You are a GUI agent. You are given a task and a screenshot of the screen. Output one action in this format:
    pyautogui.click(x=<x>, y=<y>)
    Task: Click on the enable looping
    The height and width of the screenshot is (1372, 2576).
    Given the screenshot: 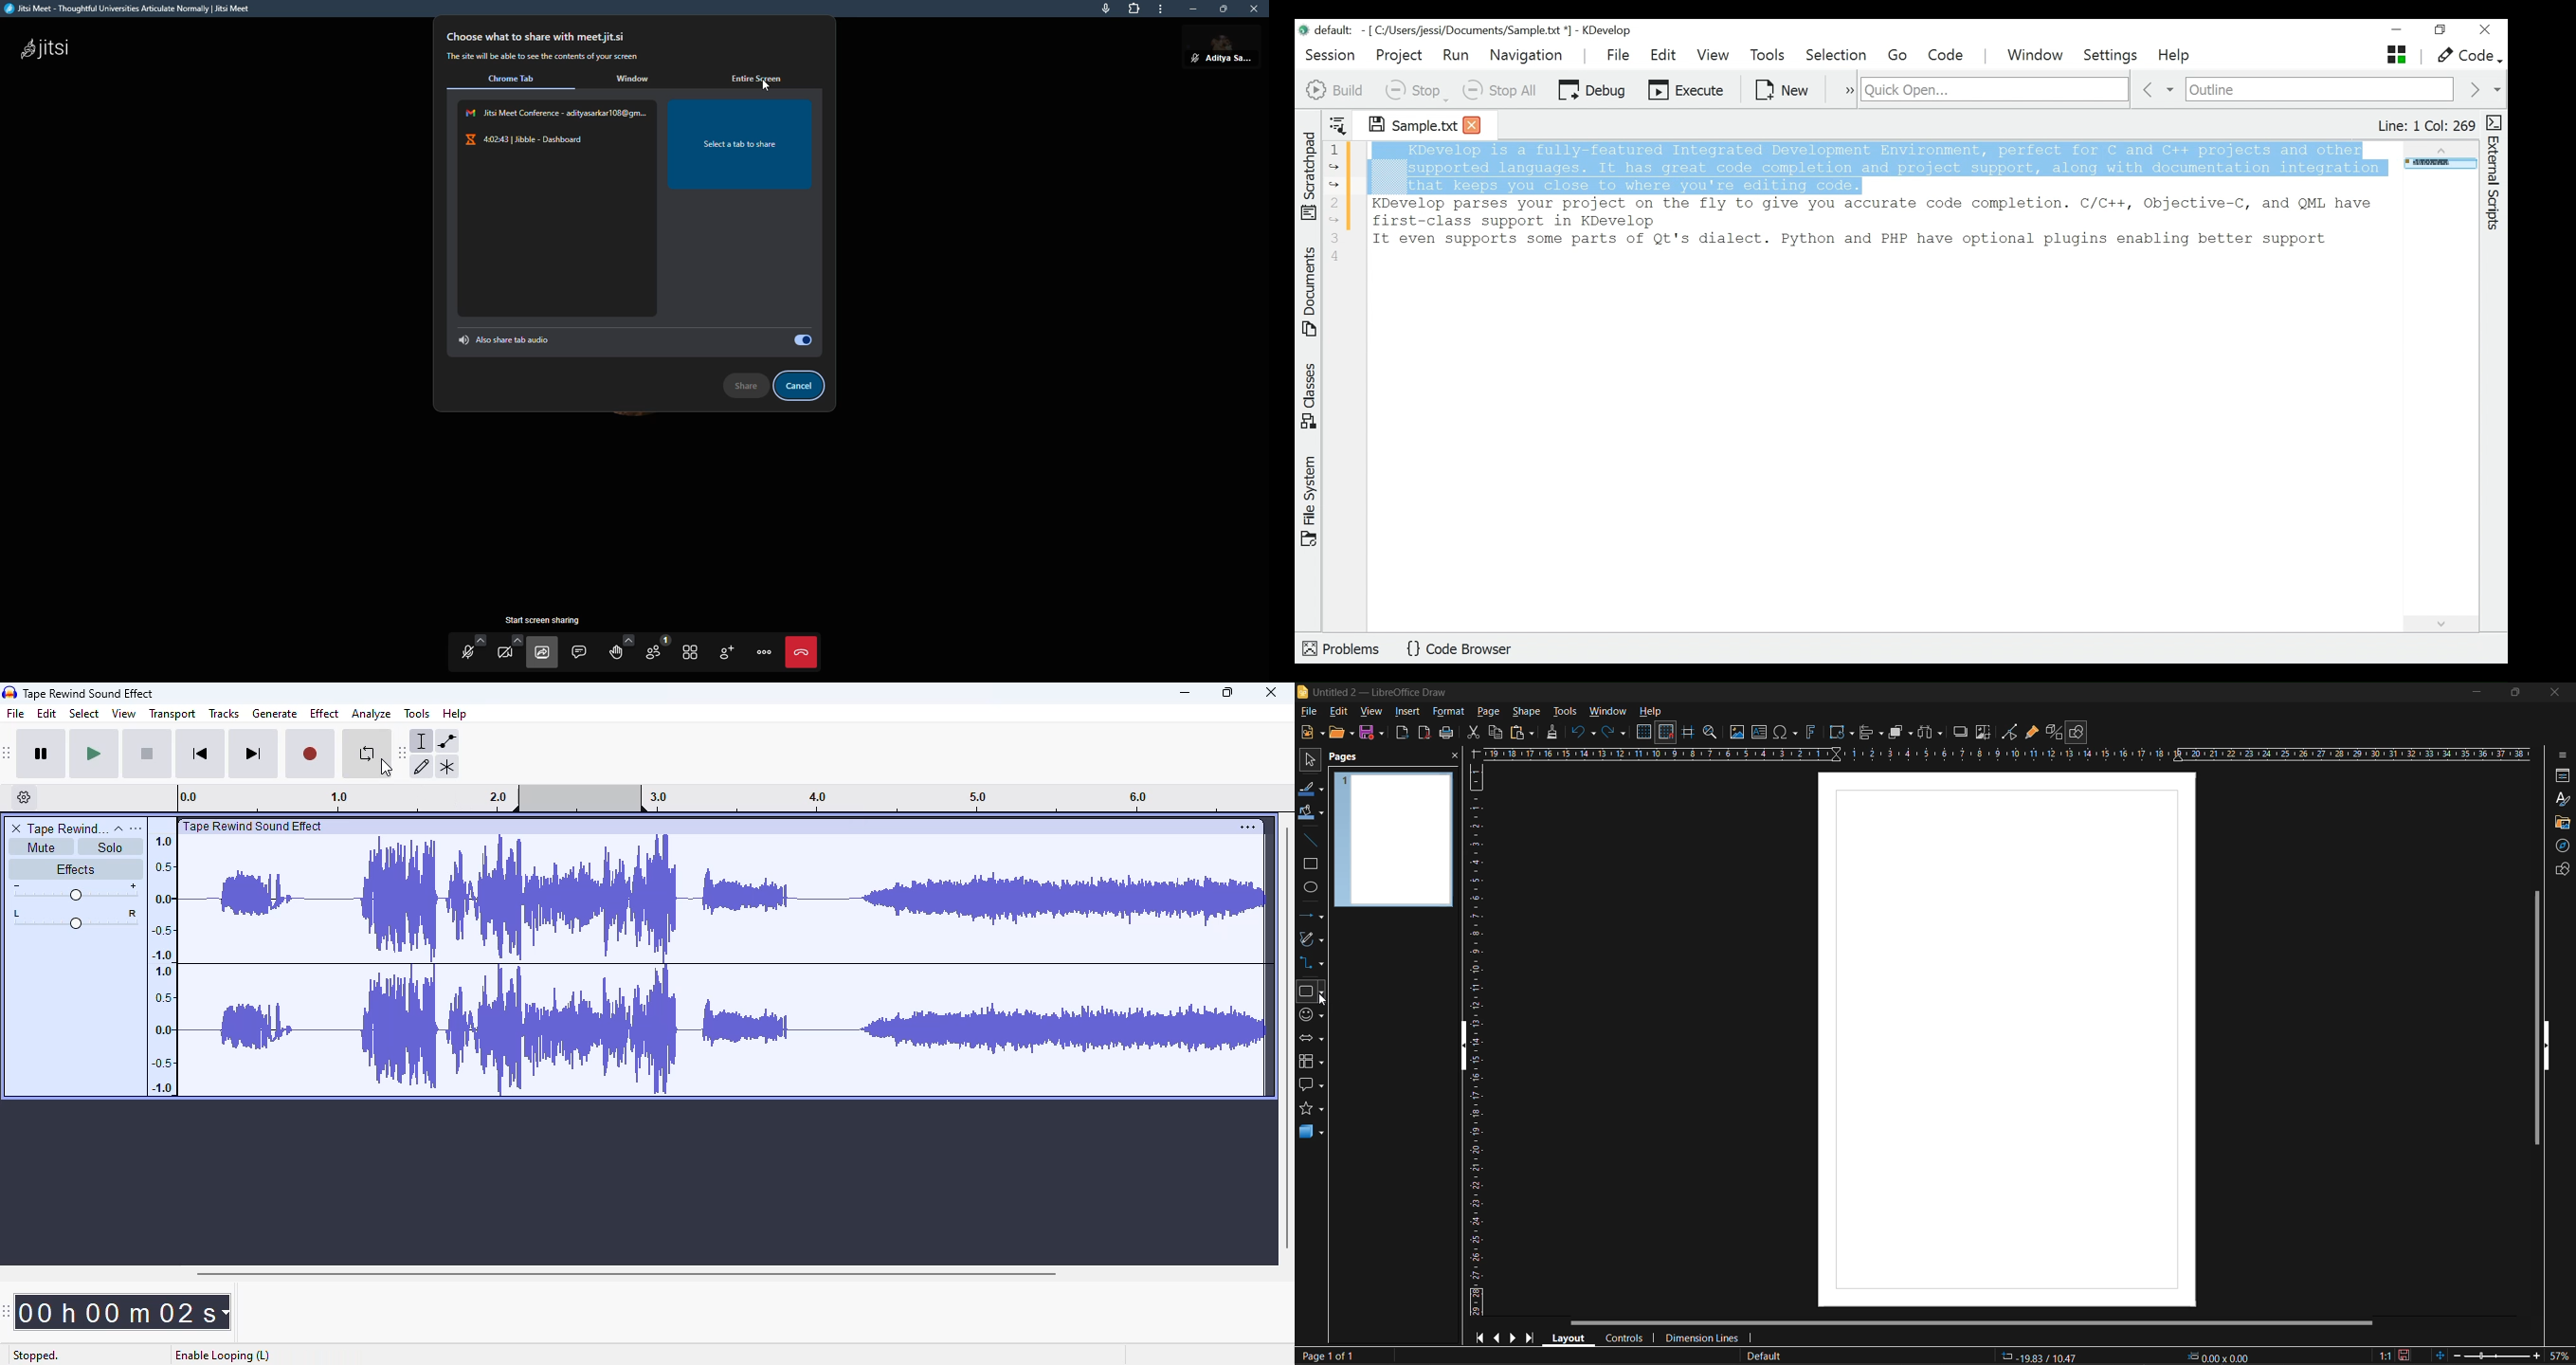 What is the action you would take?
    pyautogui.click(x=365, y=756)
    